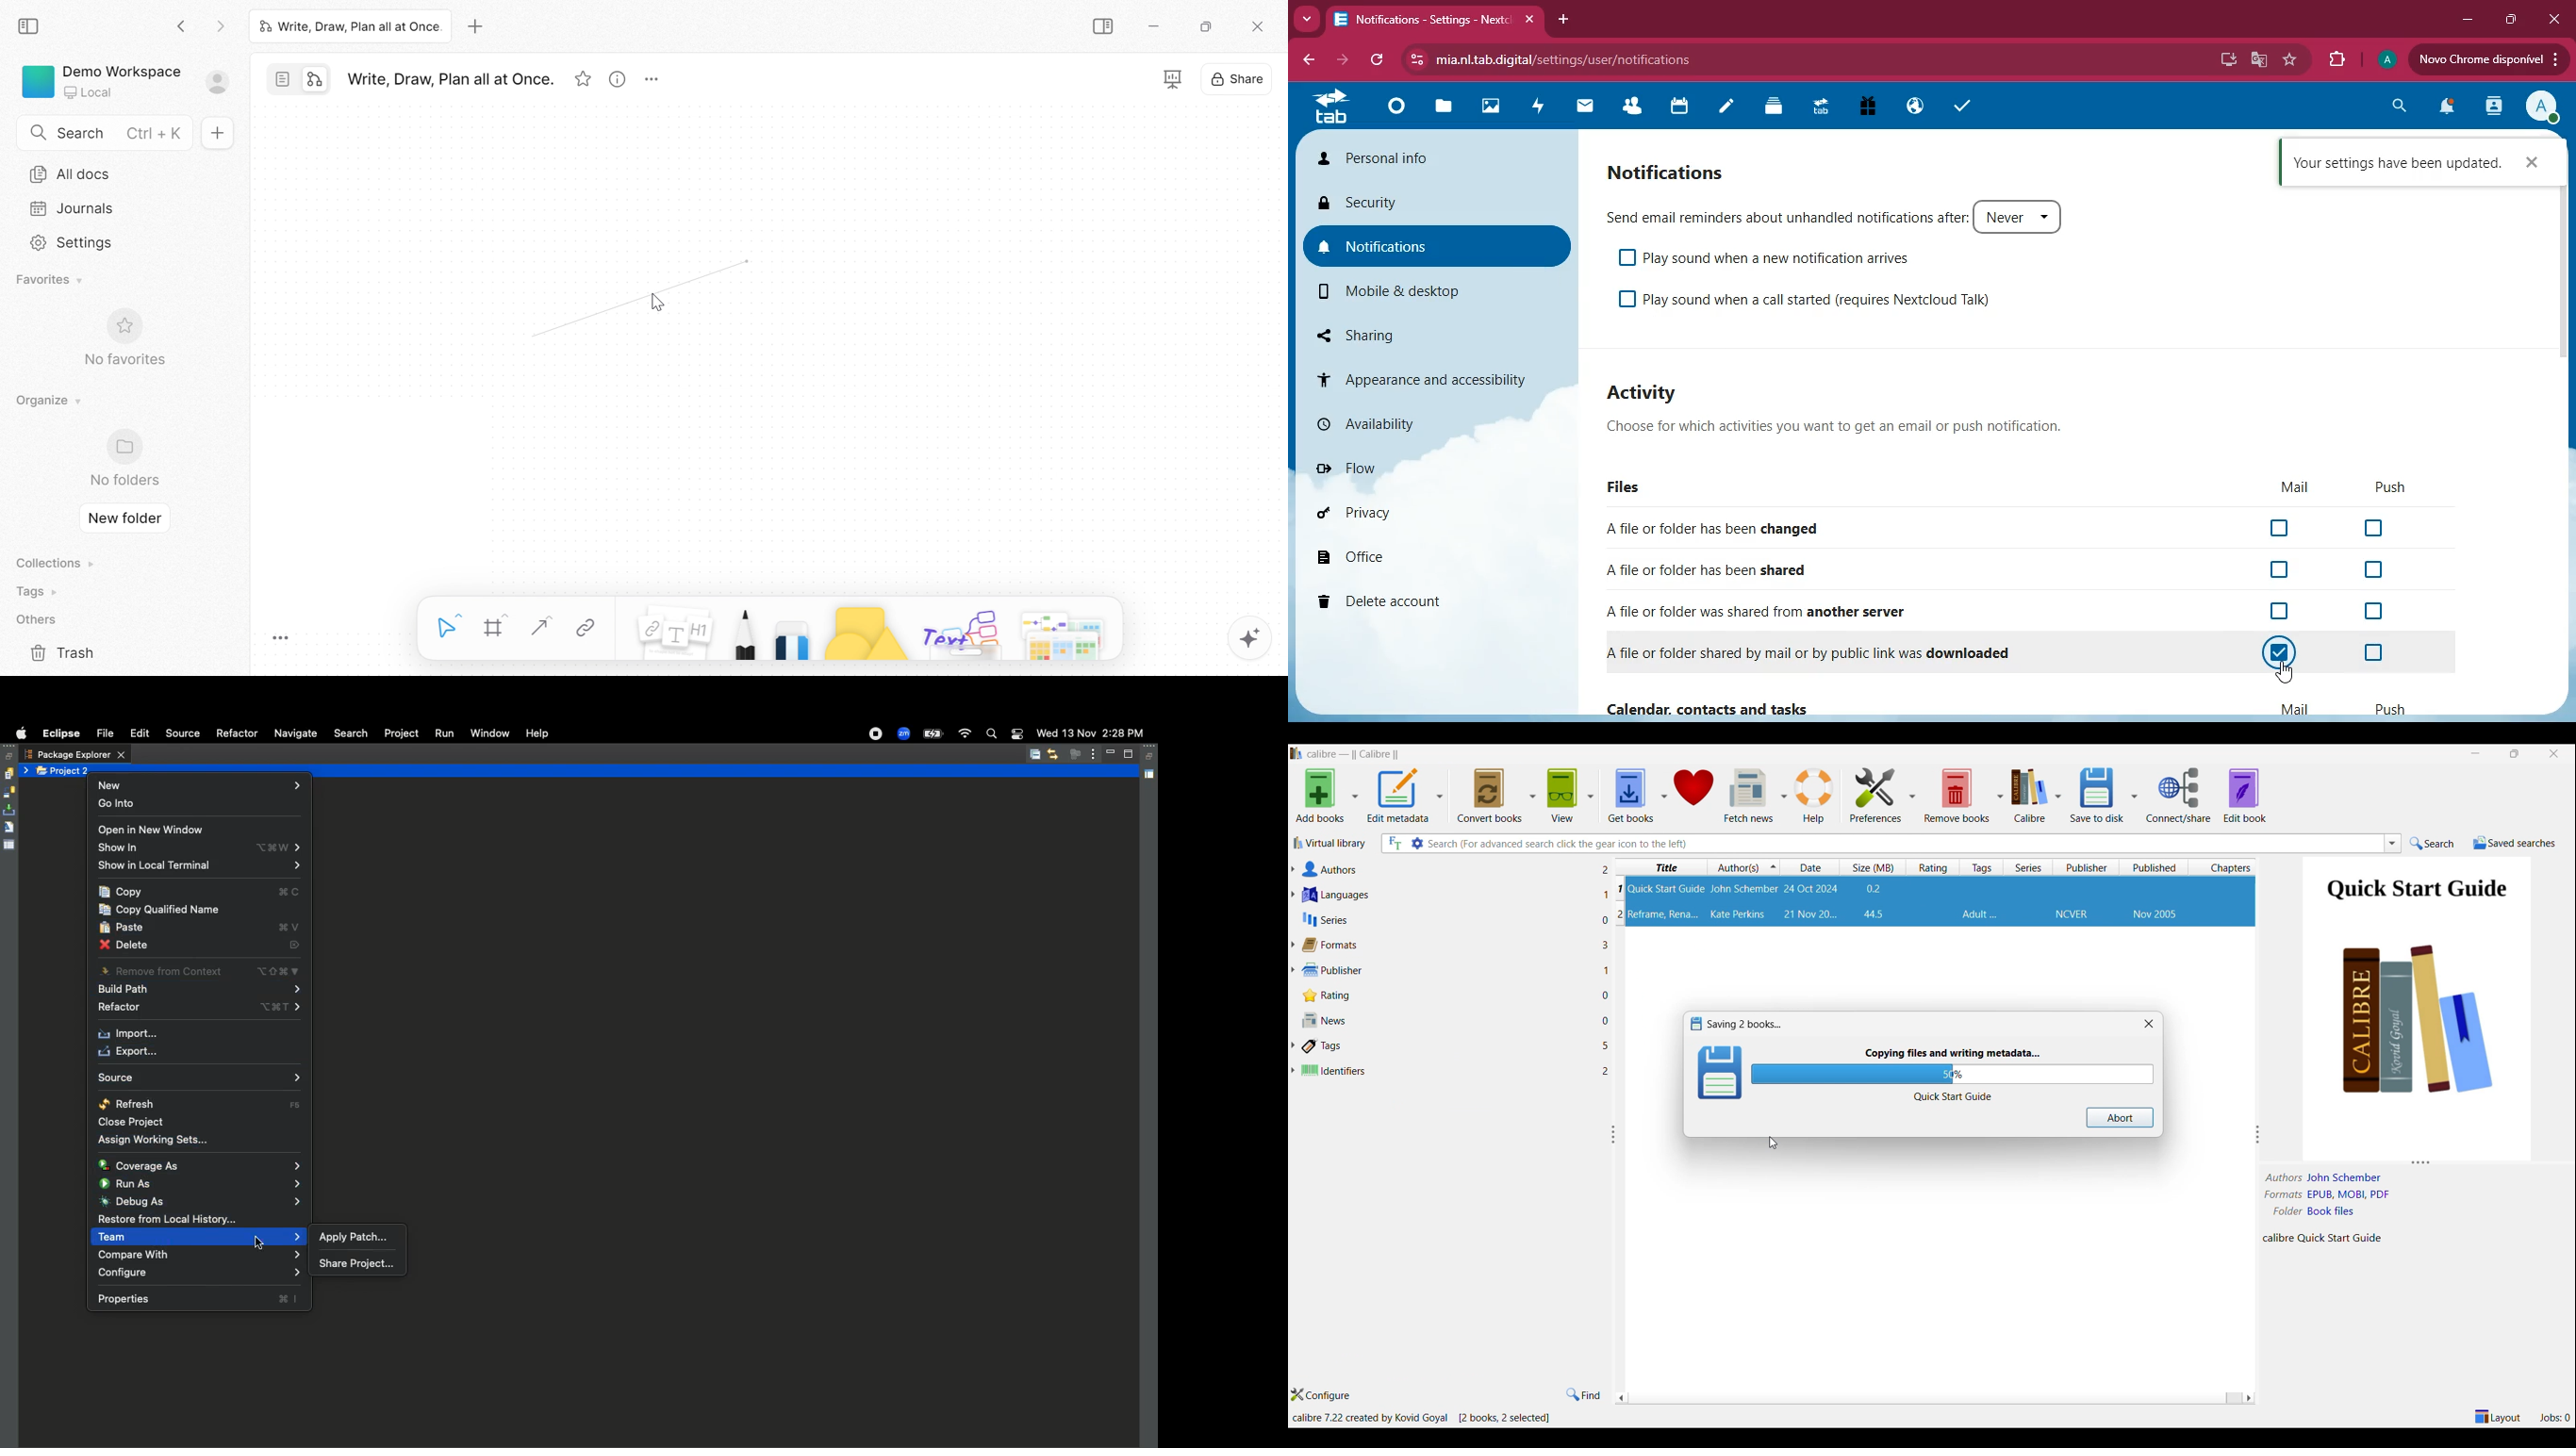  What do you see at coordinates (2375, 570) in the screenshot?
I see `off` at bounding box center [2375, 570].